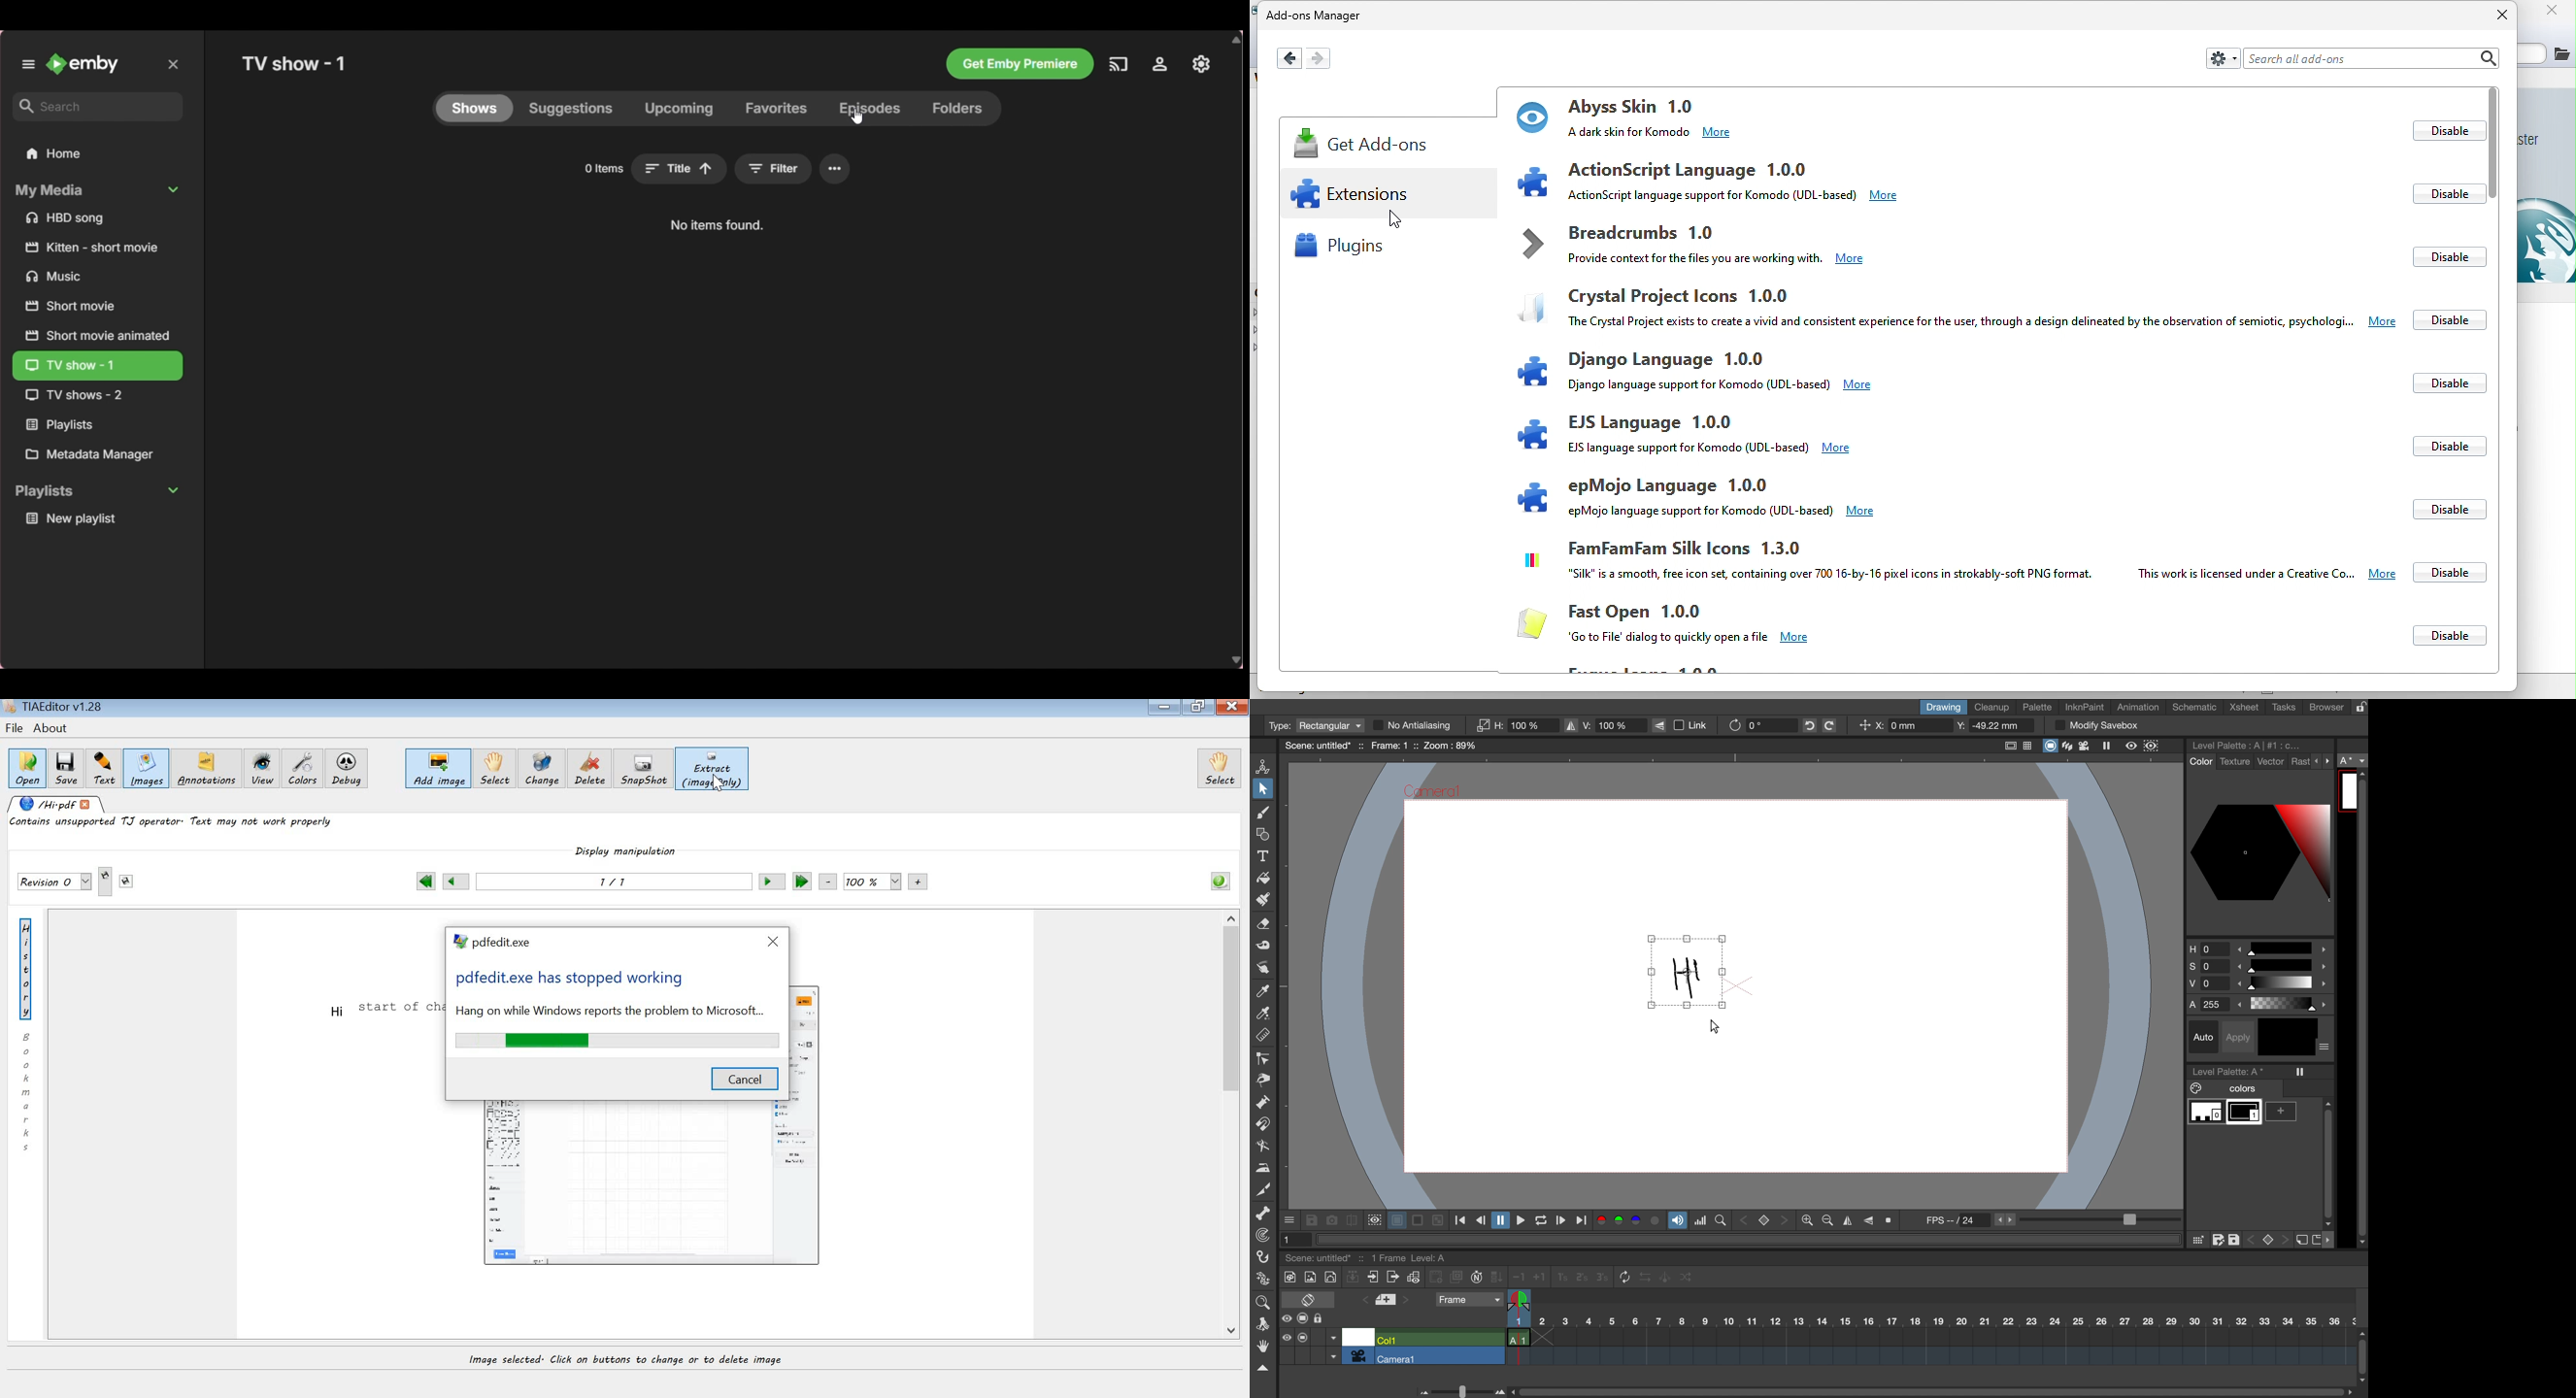 Image resolution: width=2576 pixels, height=1400 pixels. What do you see at coordinates (96, 306) in the screenshot?
I see `Short film` at bounding box center [96, 306].